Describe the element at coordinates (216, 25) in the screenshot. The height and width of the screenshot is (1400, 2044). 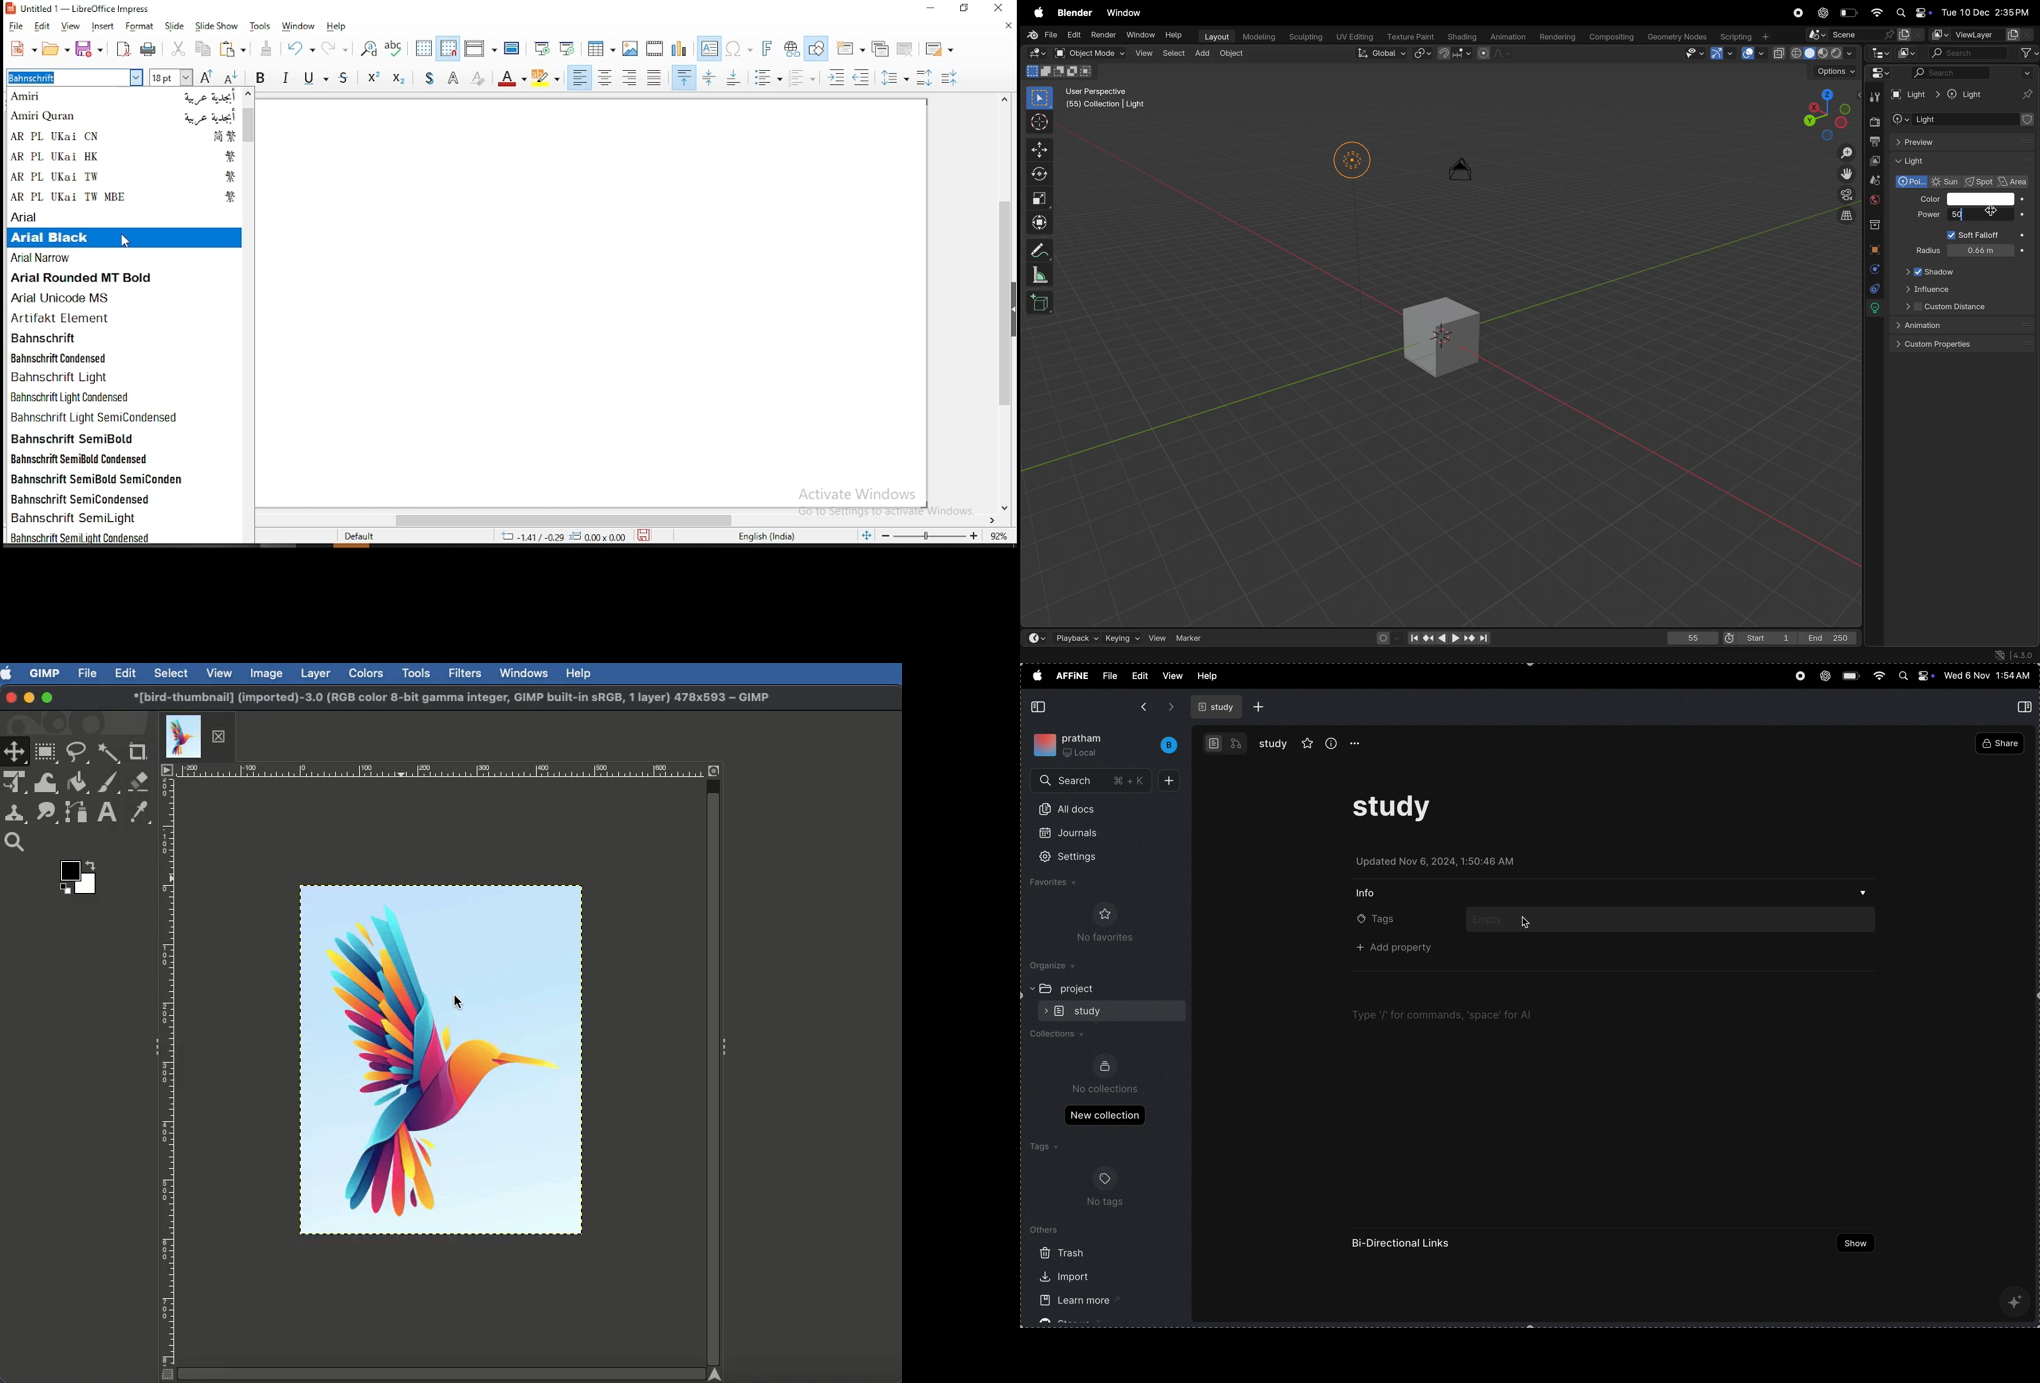
I see `slide show` at that location.